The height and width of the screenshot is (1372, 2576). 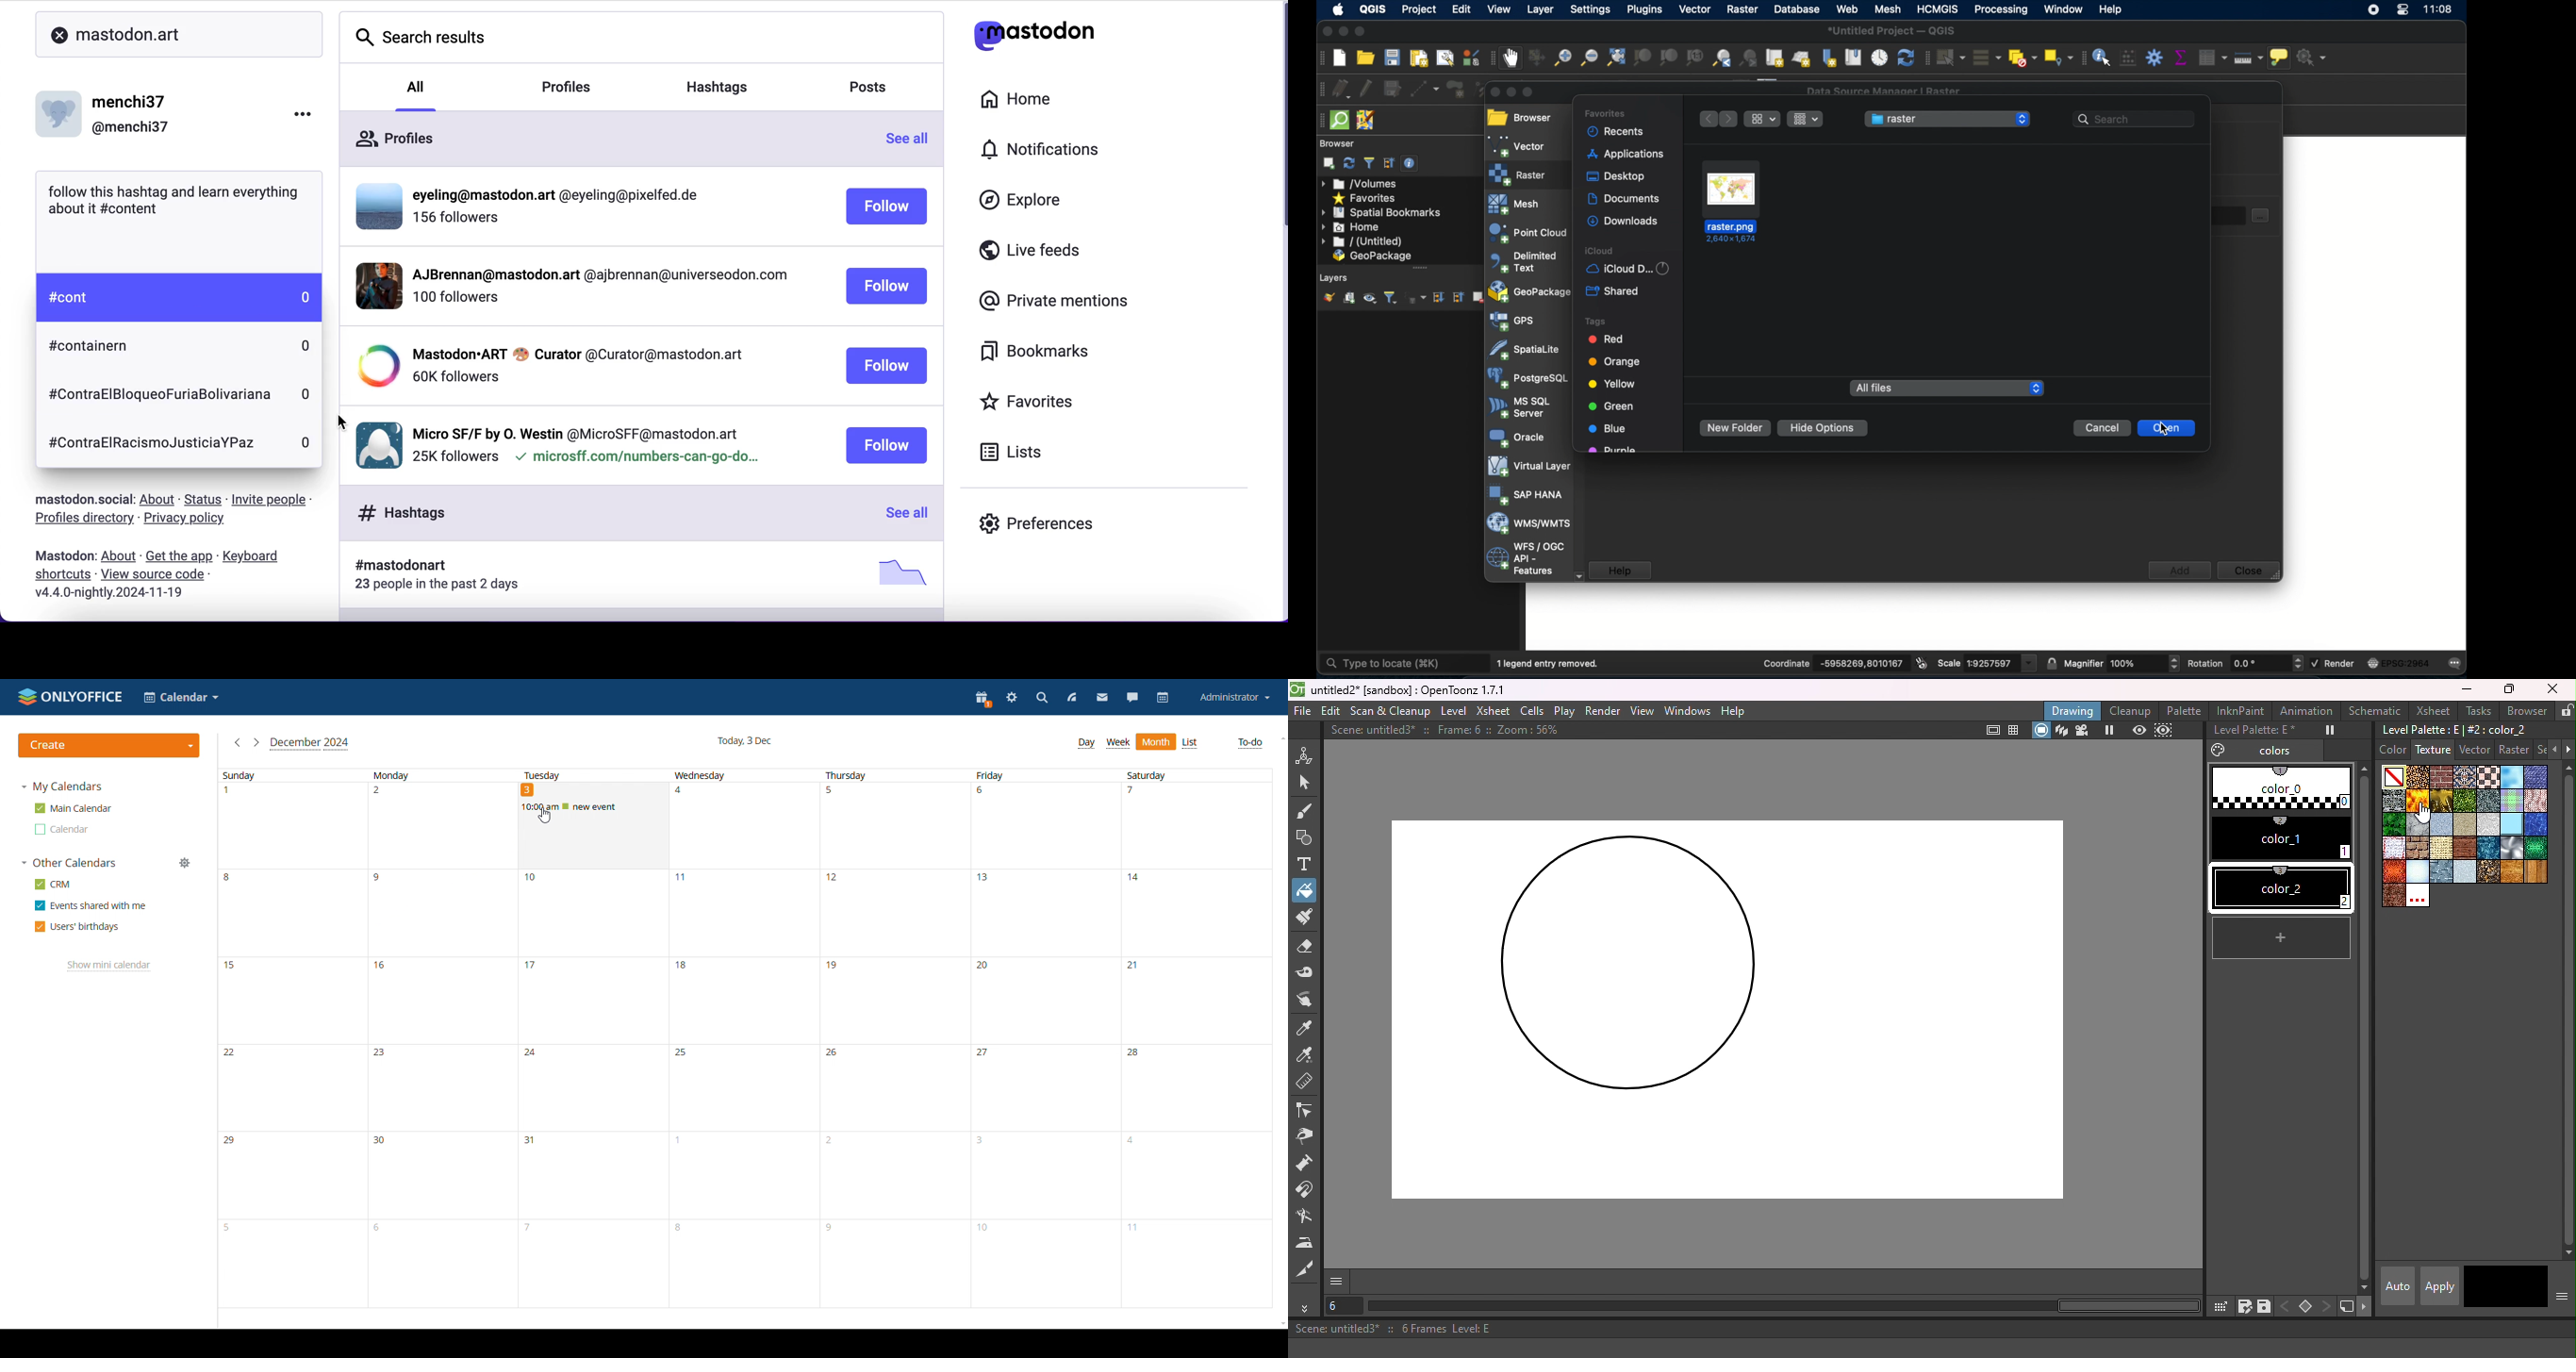 I want to click on scroll up, so click(x=1280, y=739).